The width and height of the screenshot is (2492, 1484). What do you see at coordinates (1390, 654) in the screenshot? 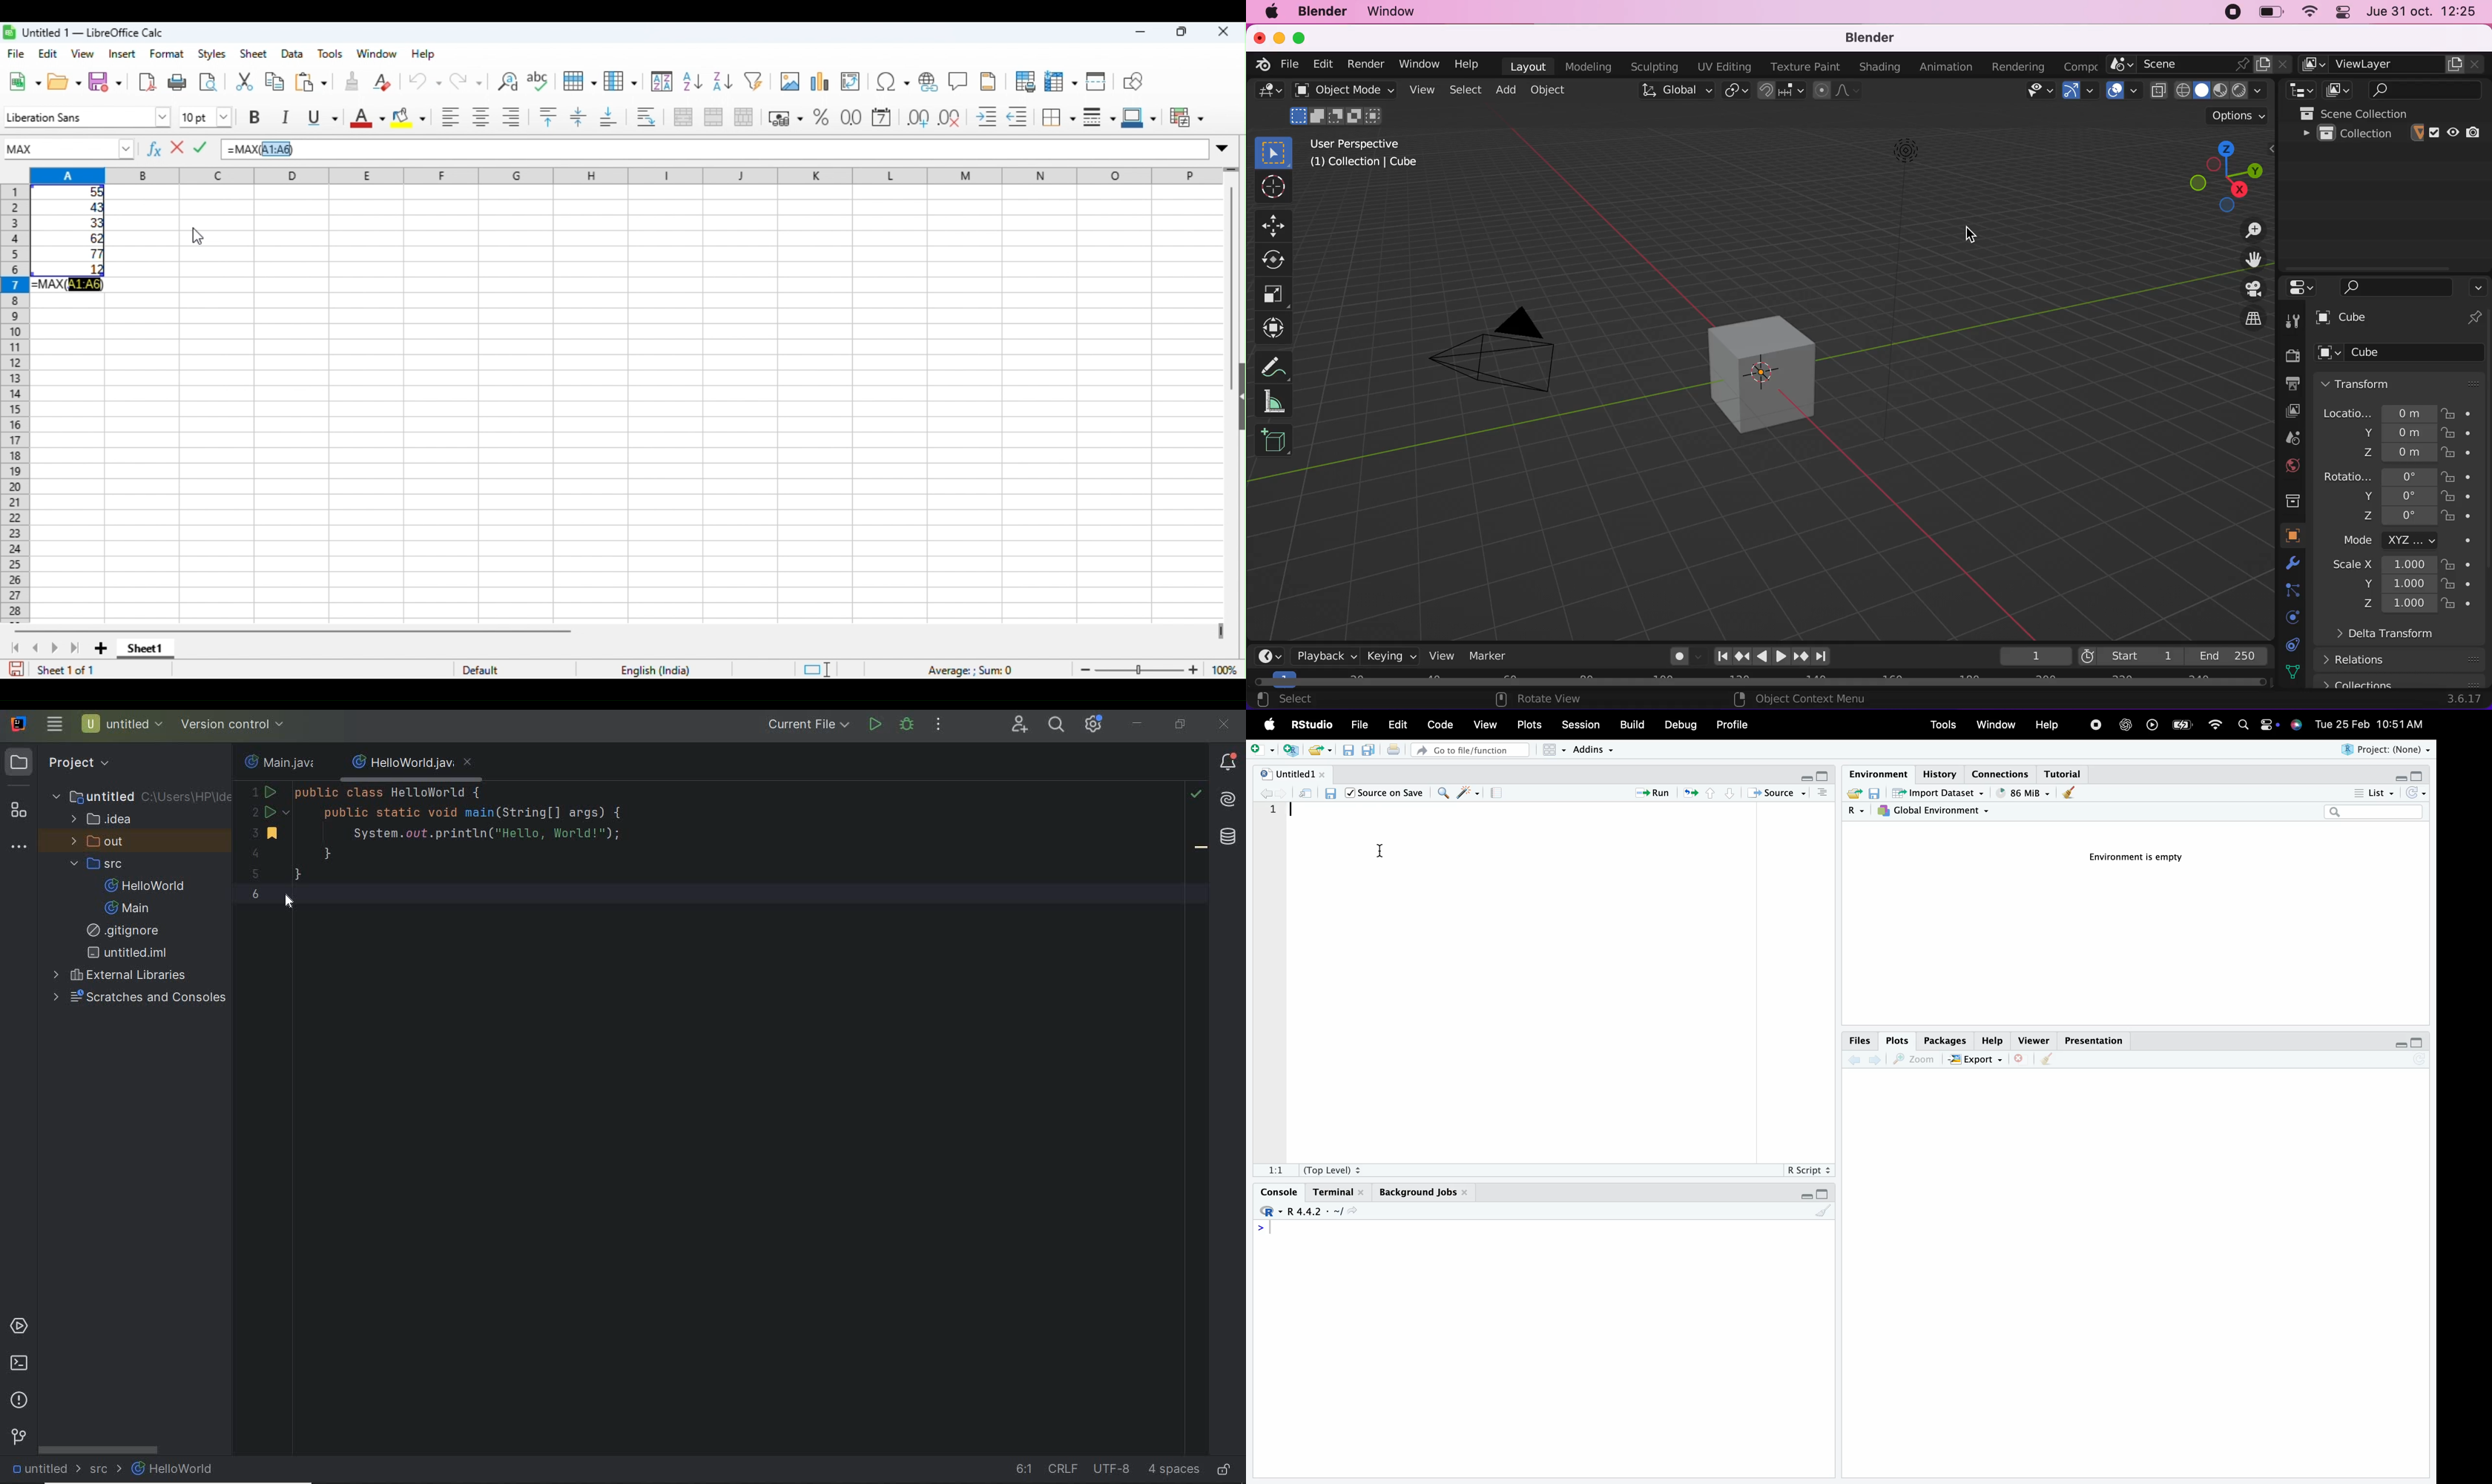
I see `keying` at bounding box center [1390, 654].